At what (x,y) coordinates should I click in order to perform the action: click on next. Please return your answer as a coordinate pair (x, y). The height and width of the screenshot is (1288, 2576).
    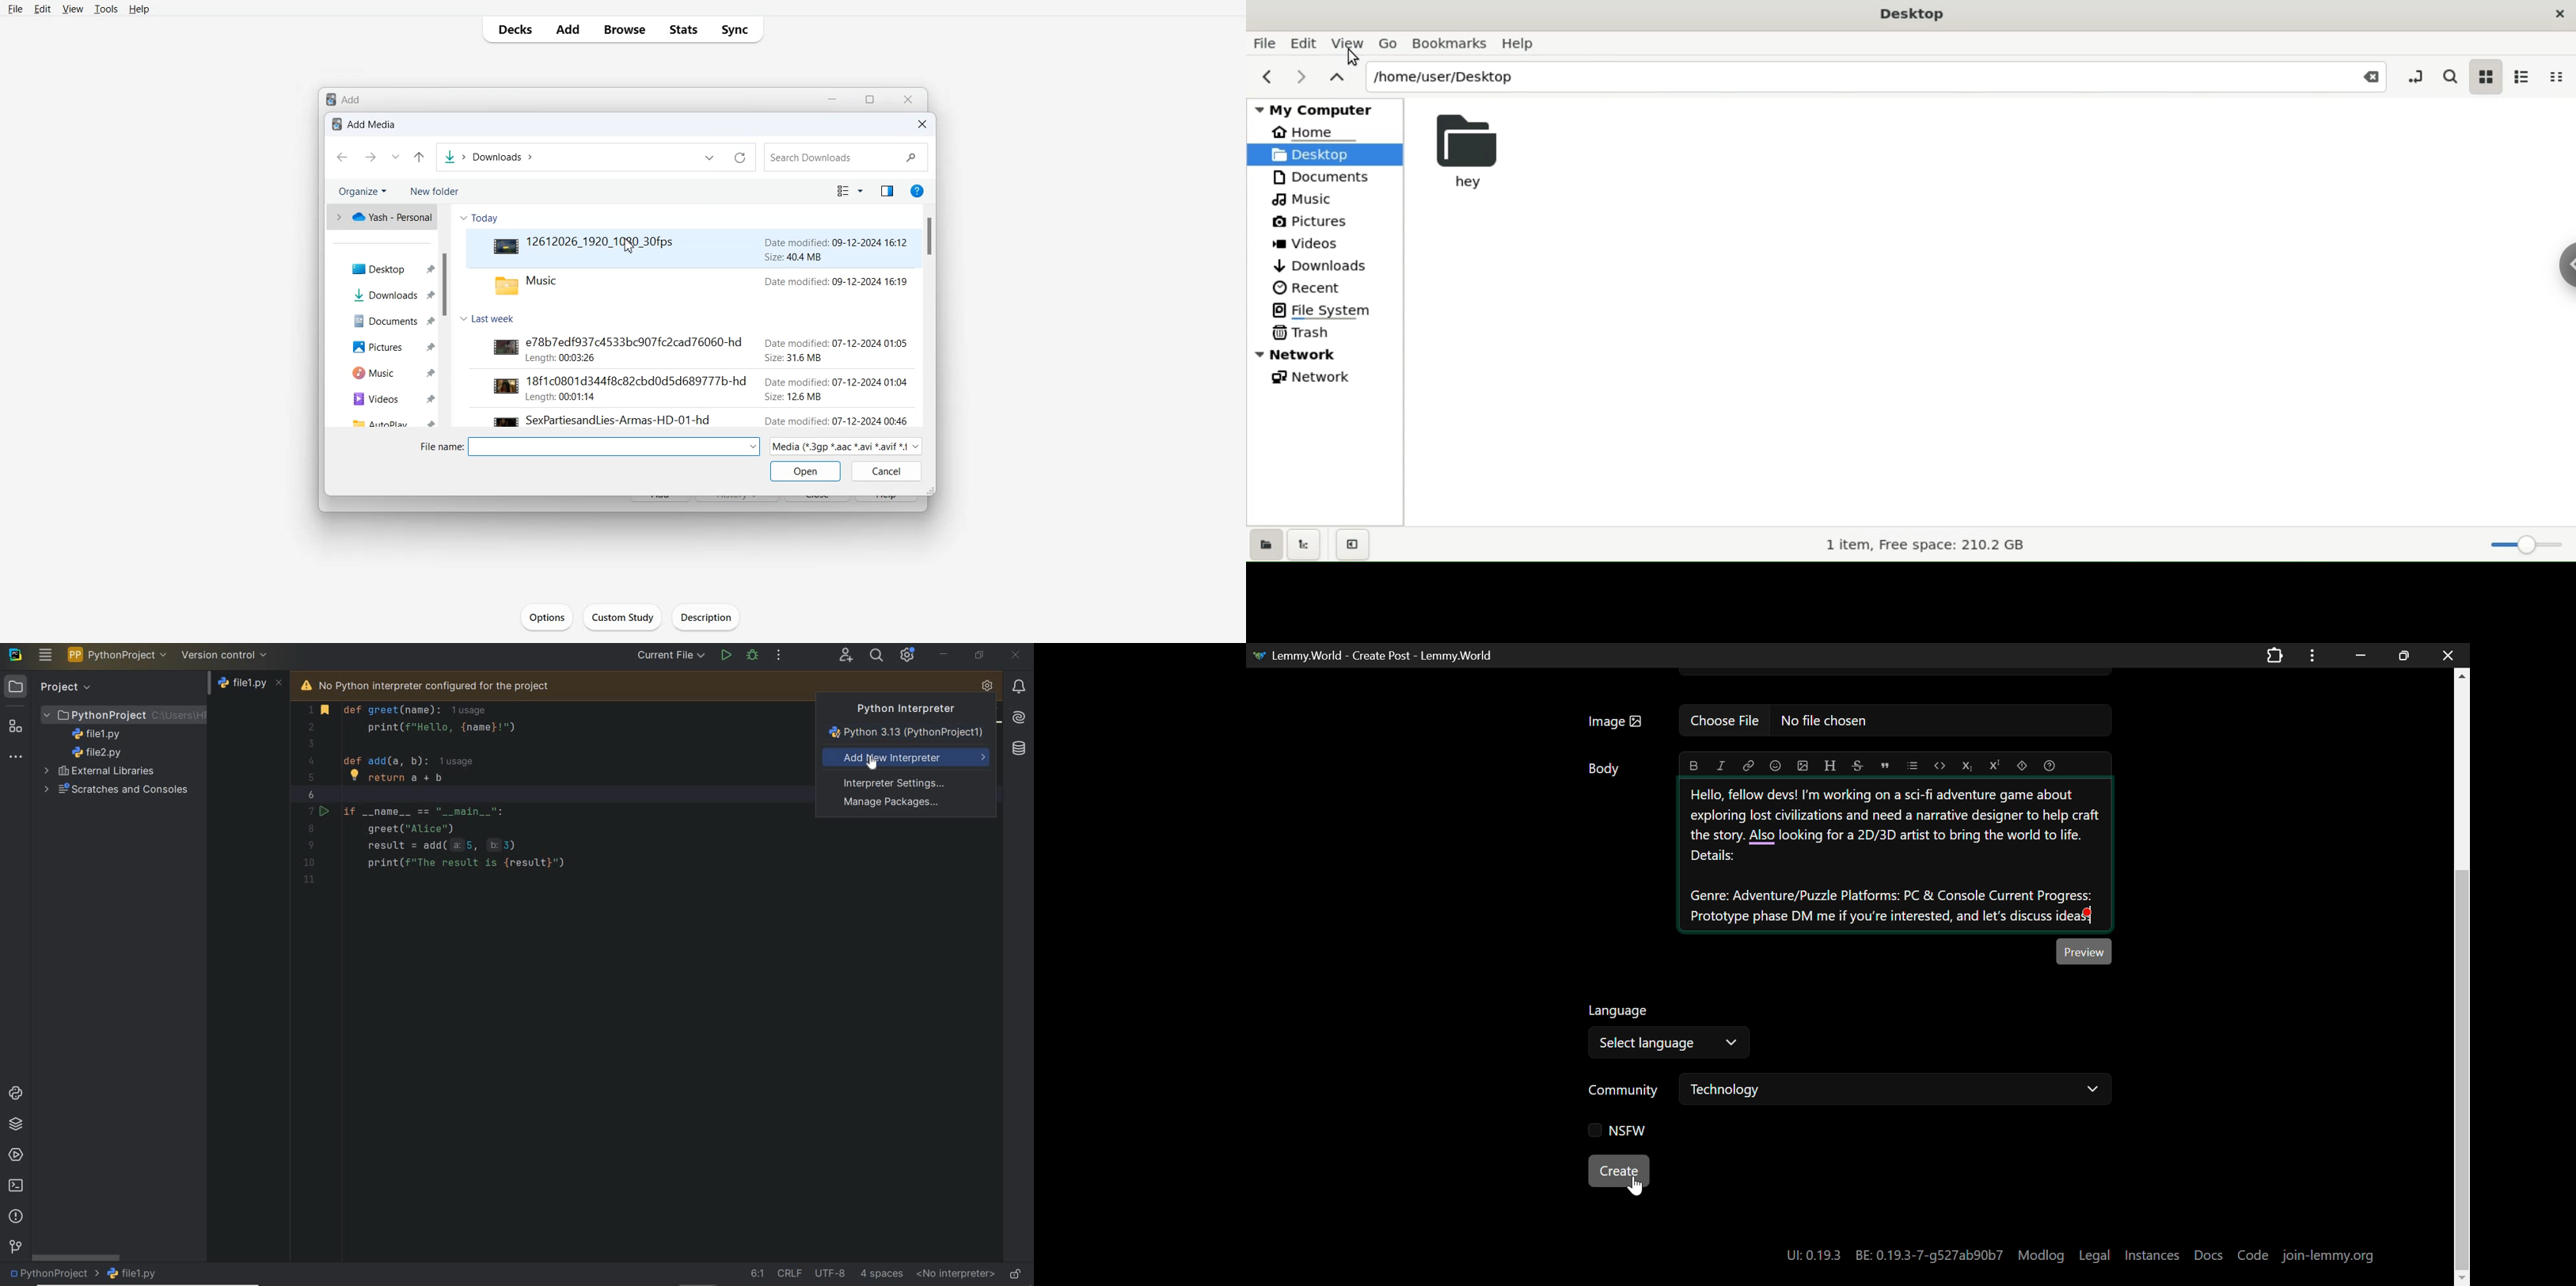
    Looking at the image, I should click on (1303, 77).